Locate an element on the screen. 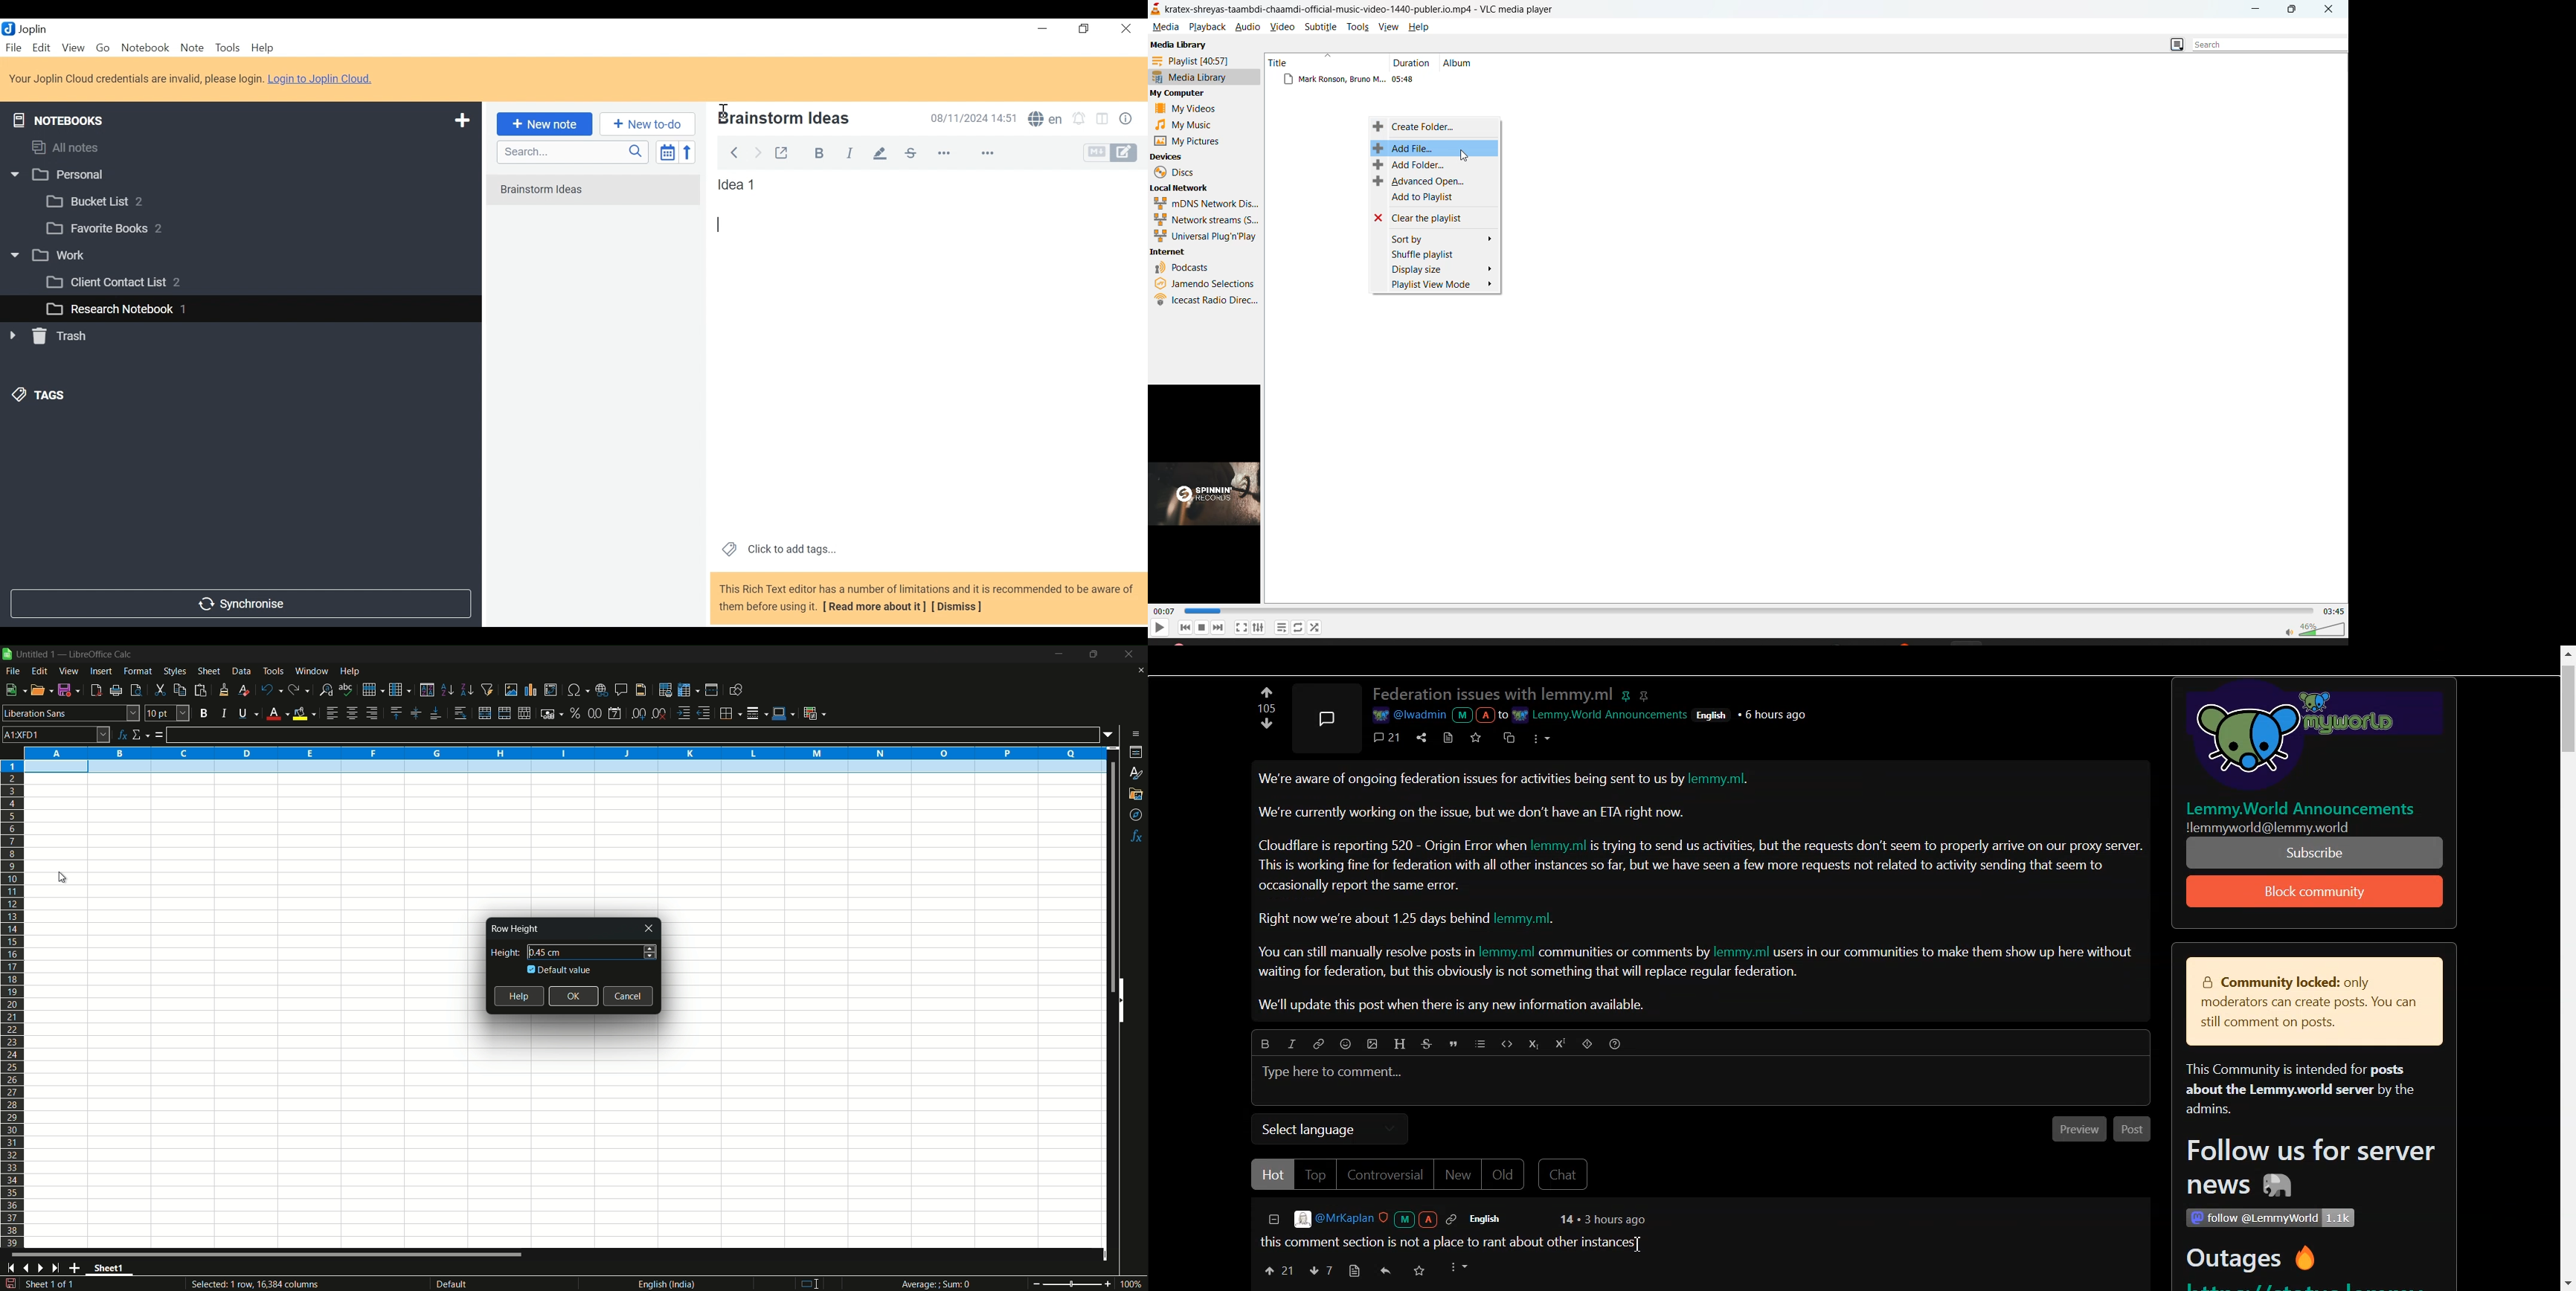 Image resolution: width=2576 pixels, height=1316 pixels. &) TAGS is located at coordinates (52, 396).